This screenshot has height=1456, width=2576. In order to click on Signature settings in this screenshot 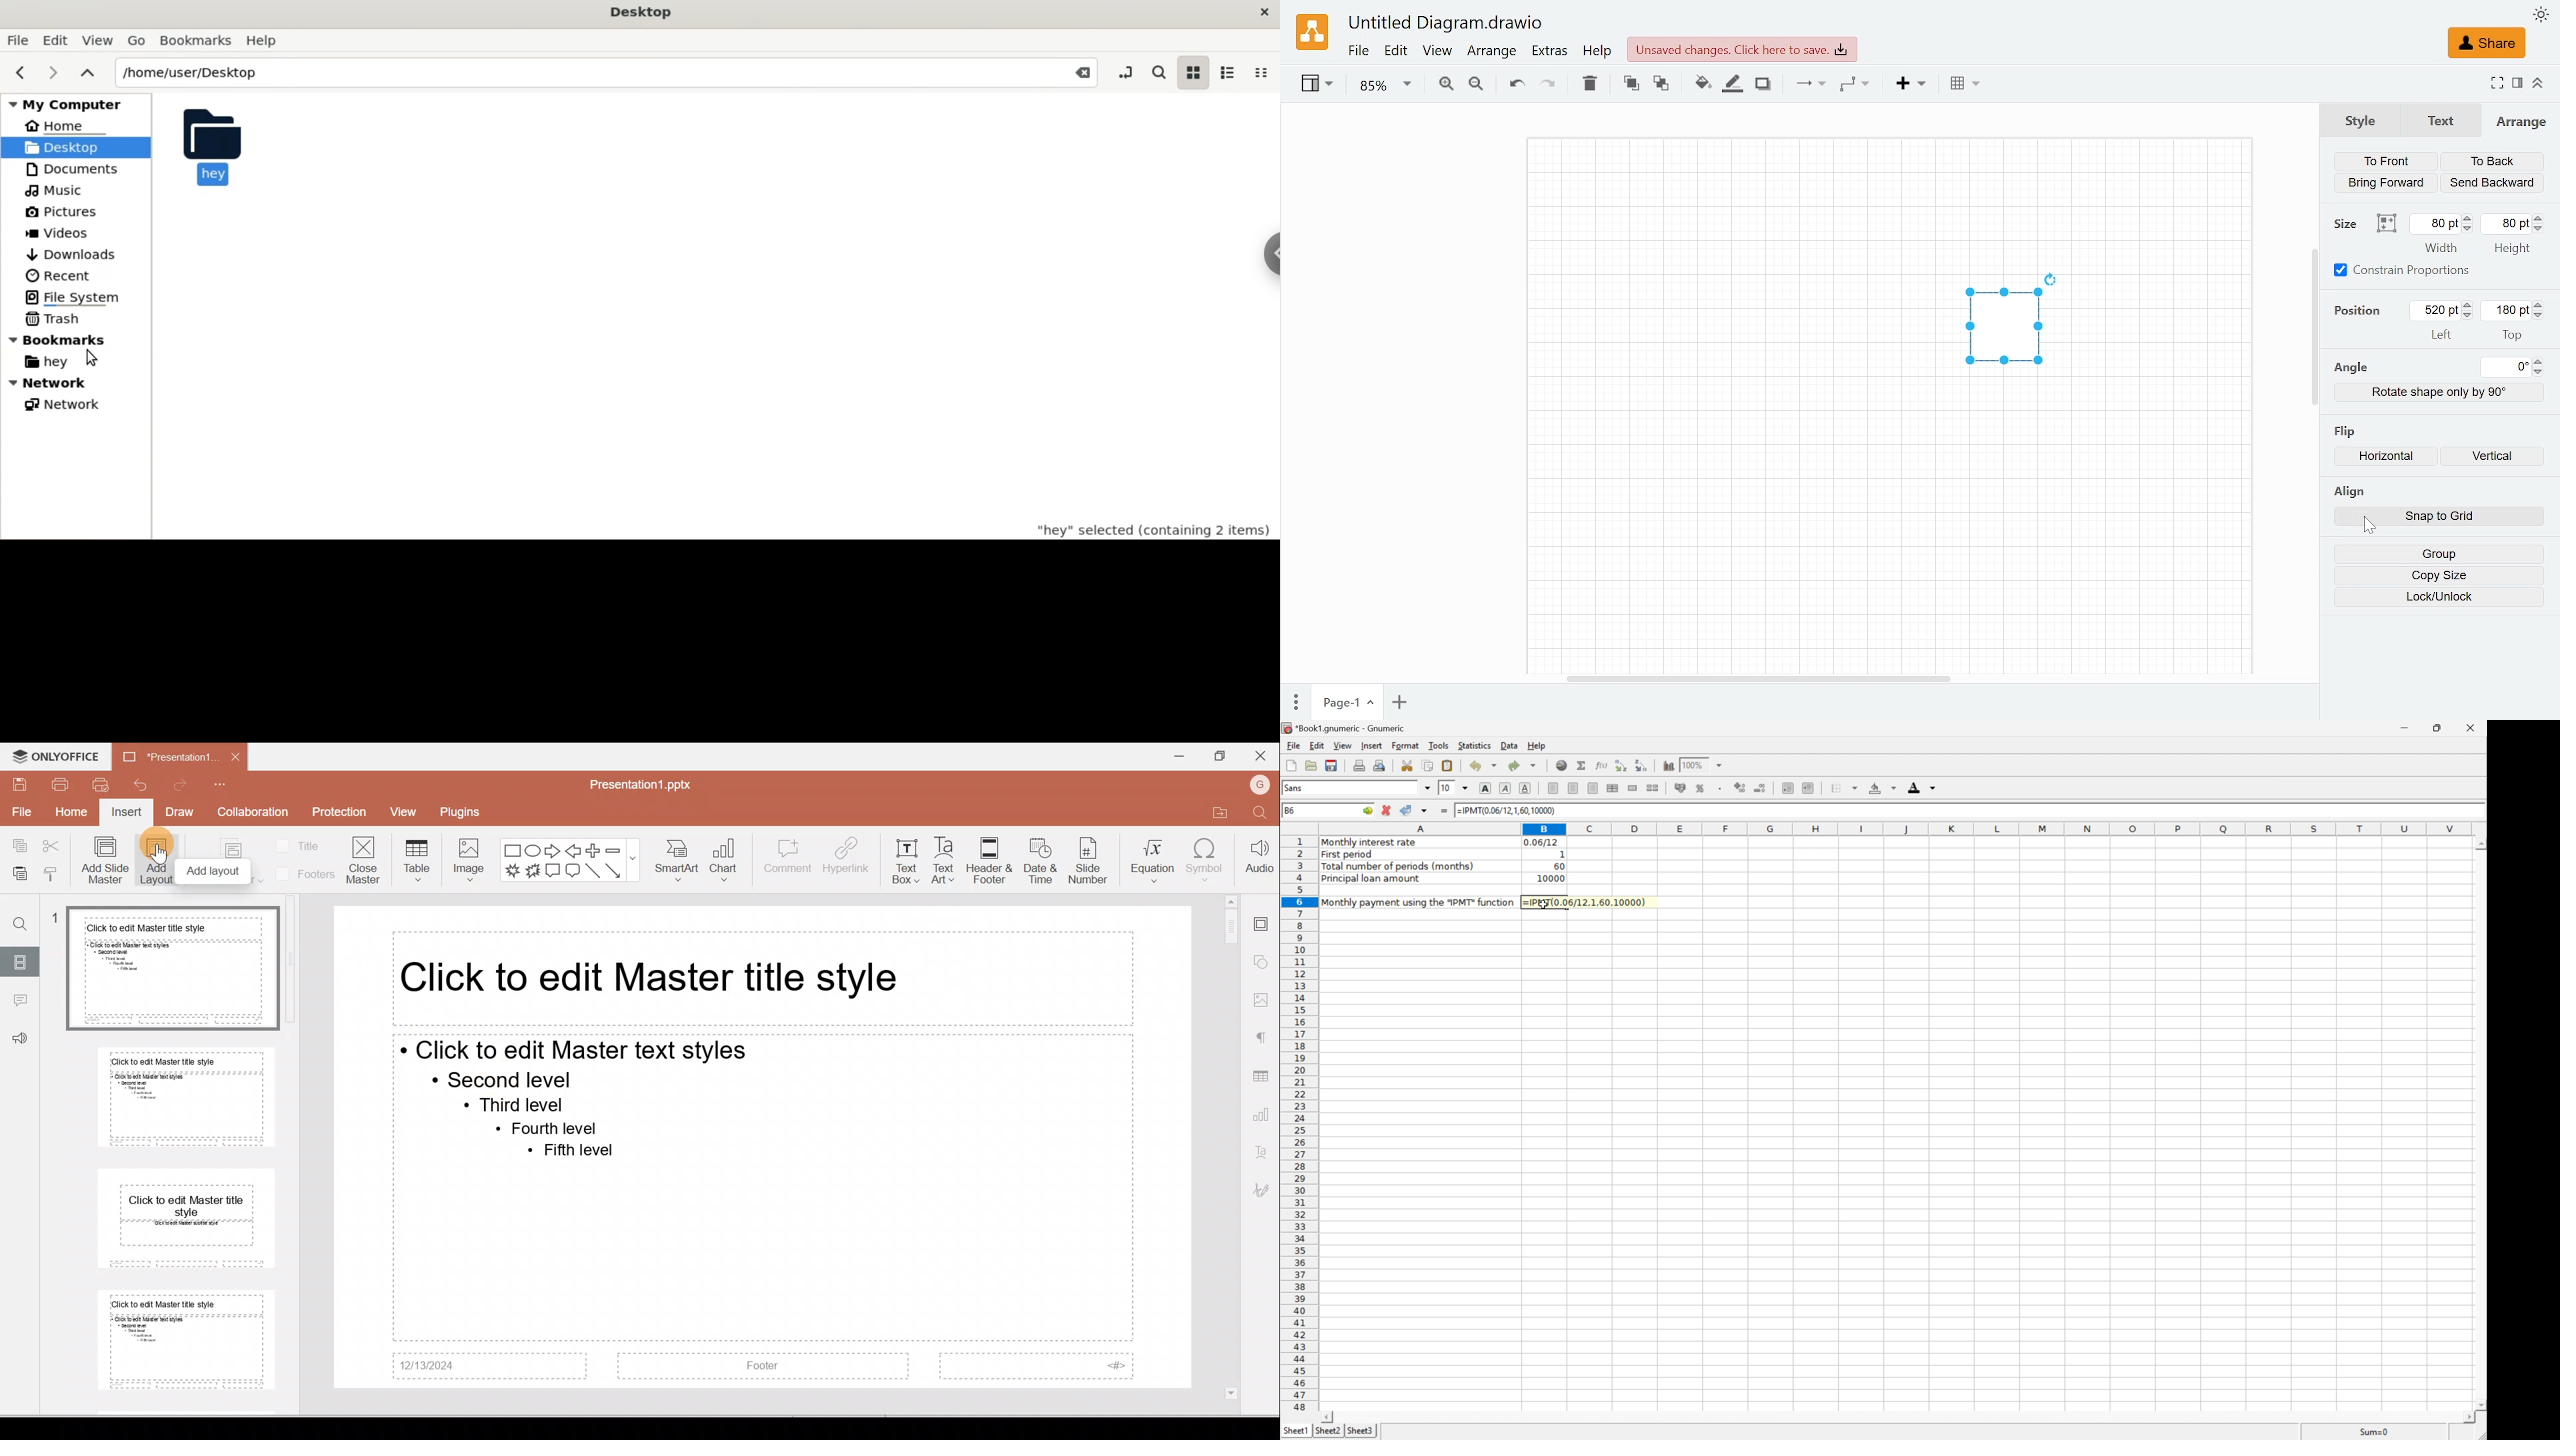, I will do `click(1263, 1193)`.